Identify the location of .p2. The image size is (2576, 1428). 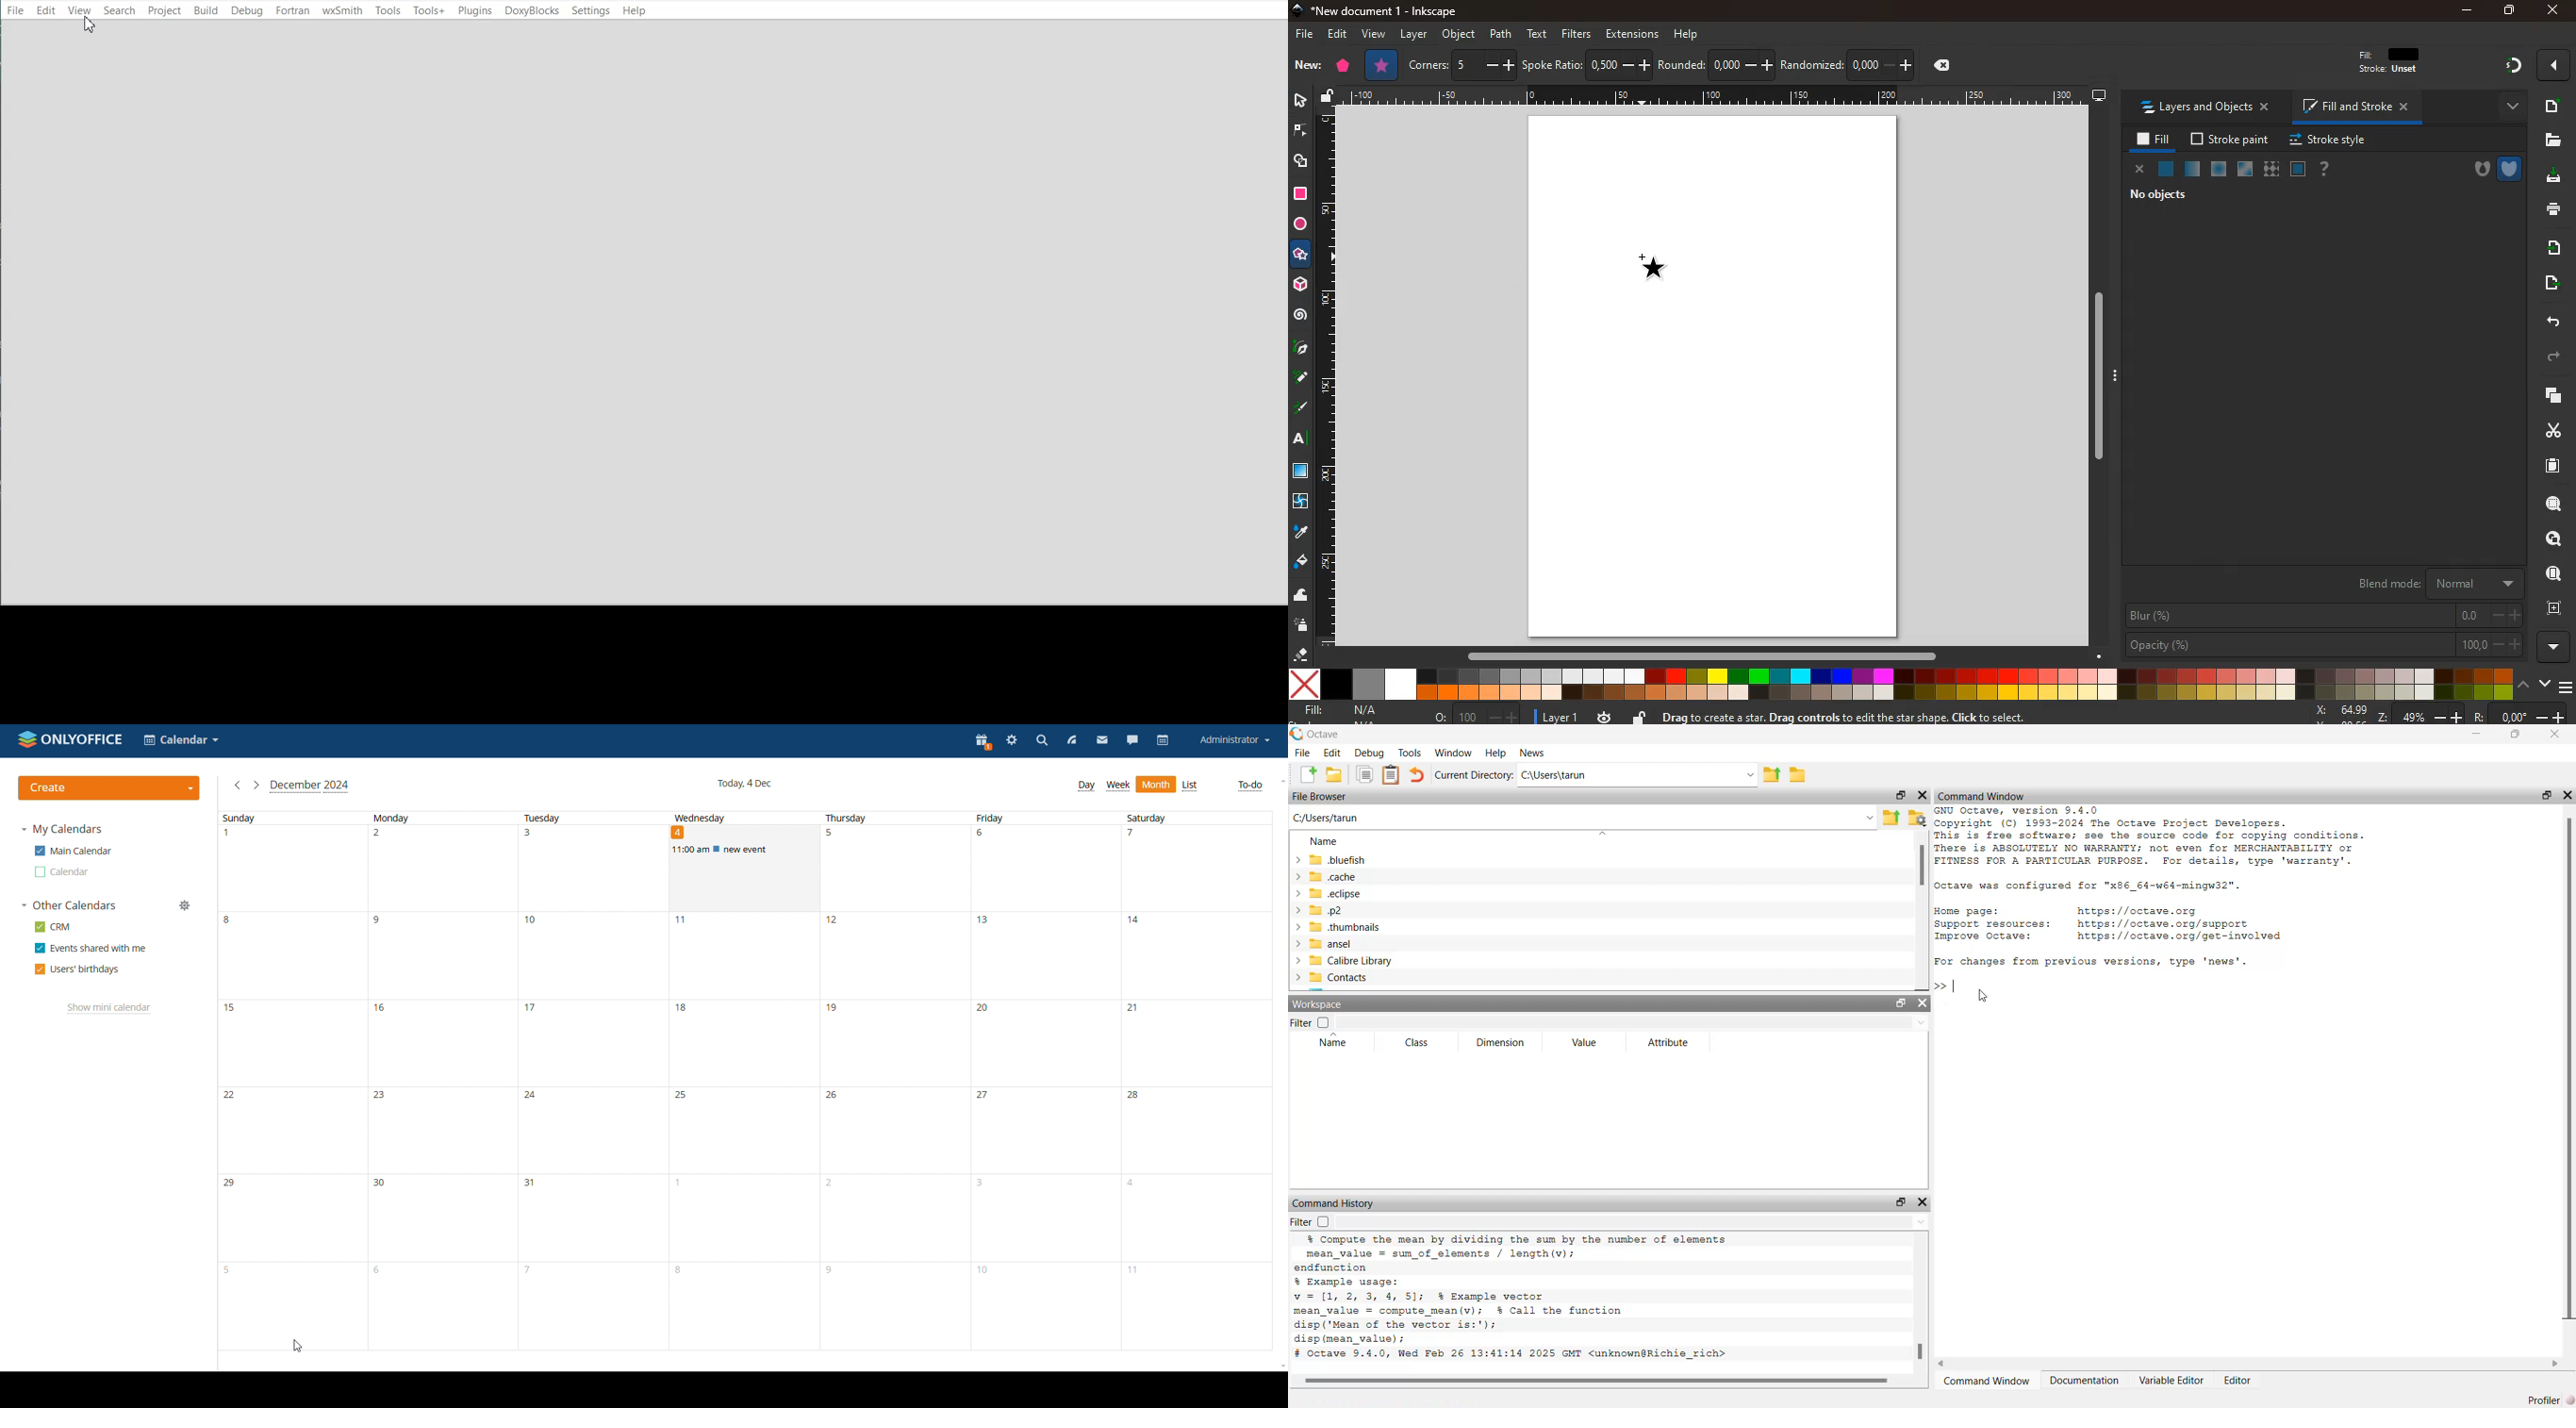
(1326, 911).